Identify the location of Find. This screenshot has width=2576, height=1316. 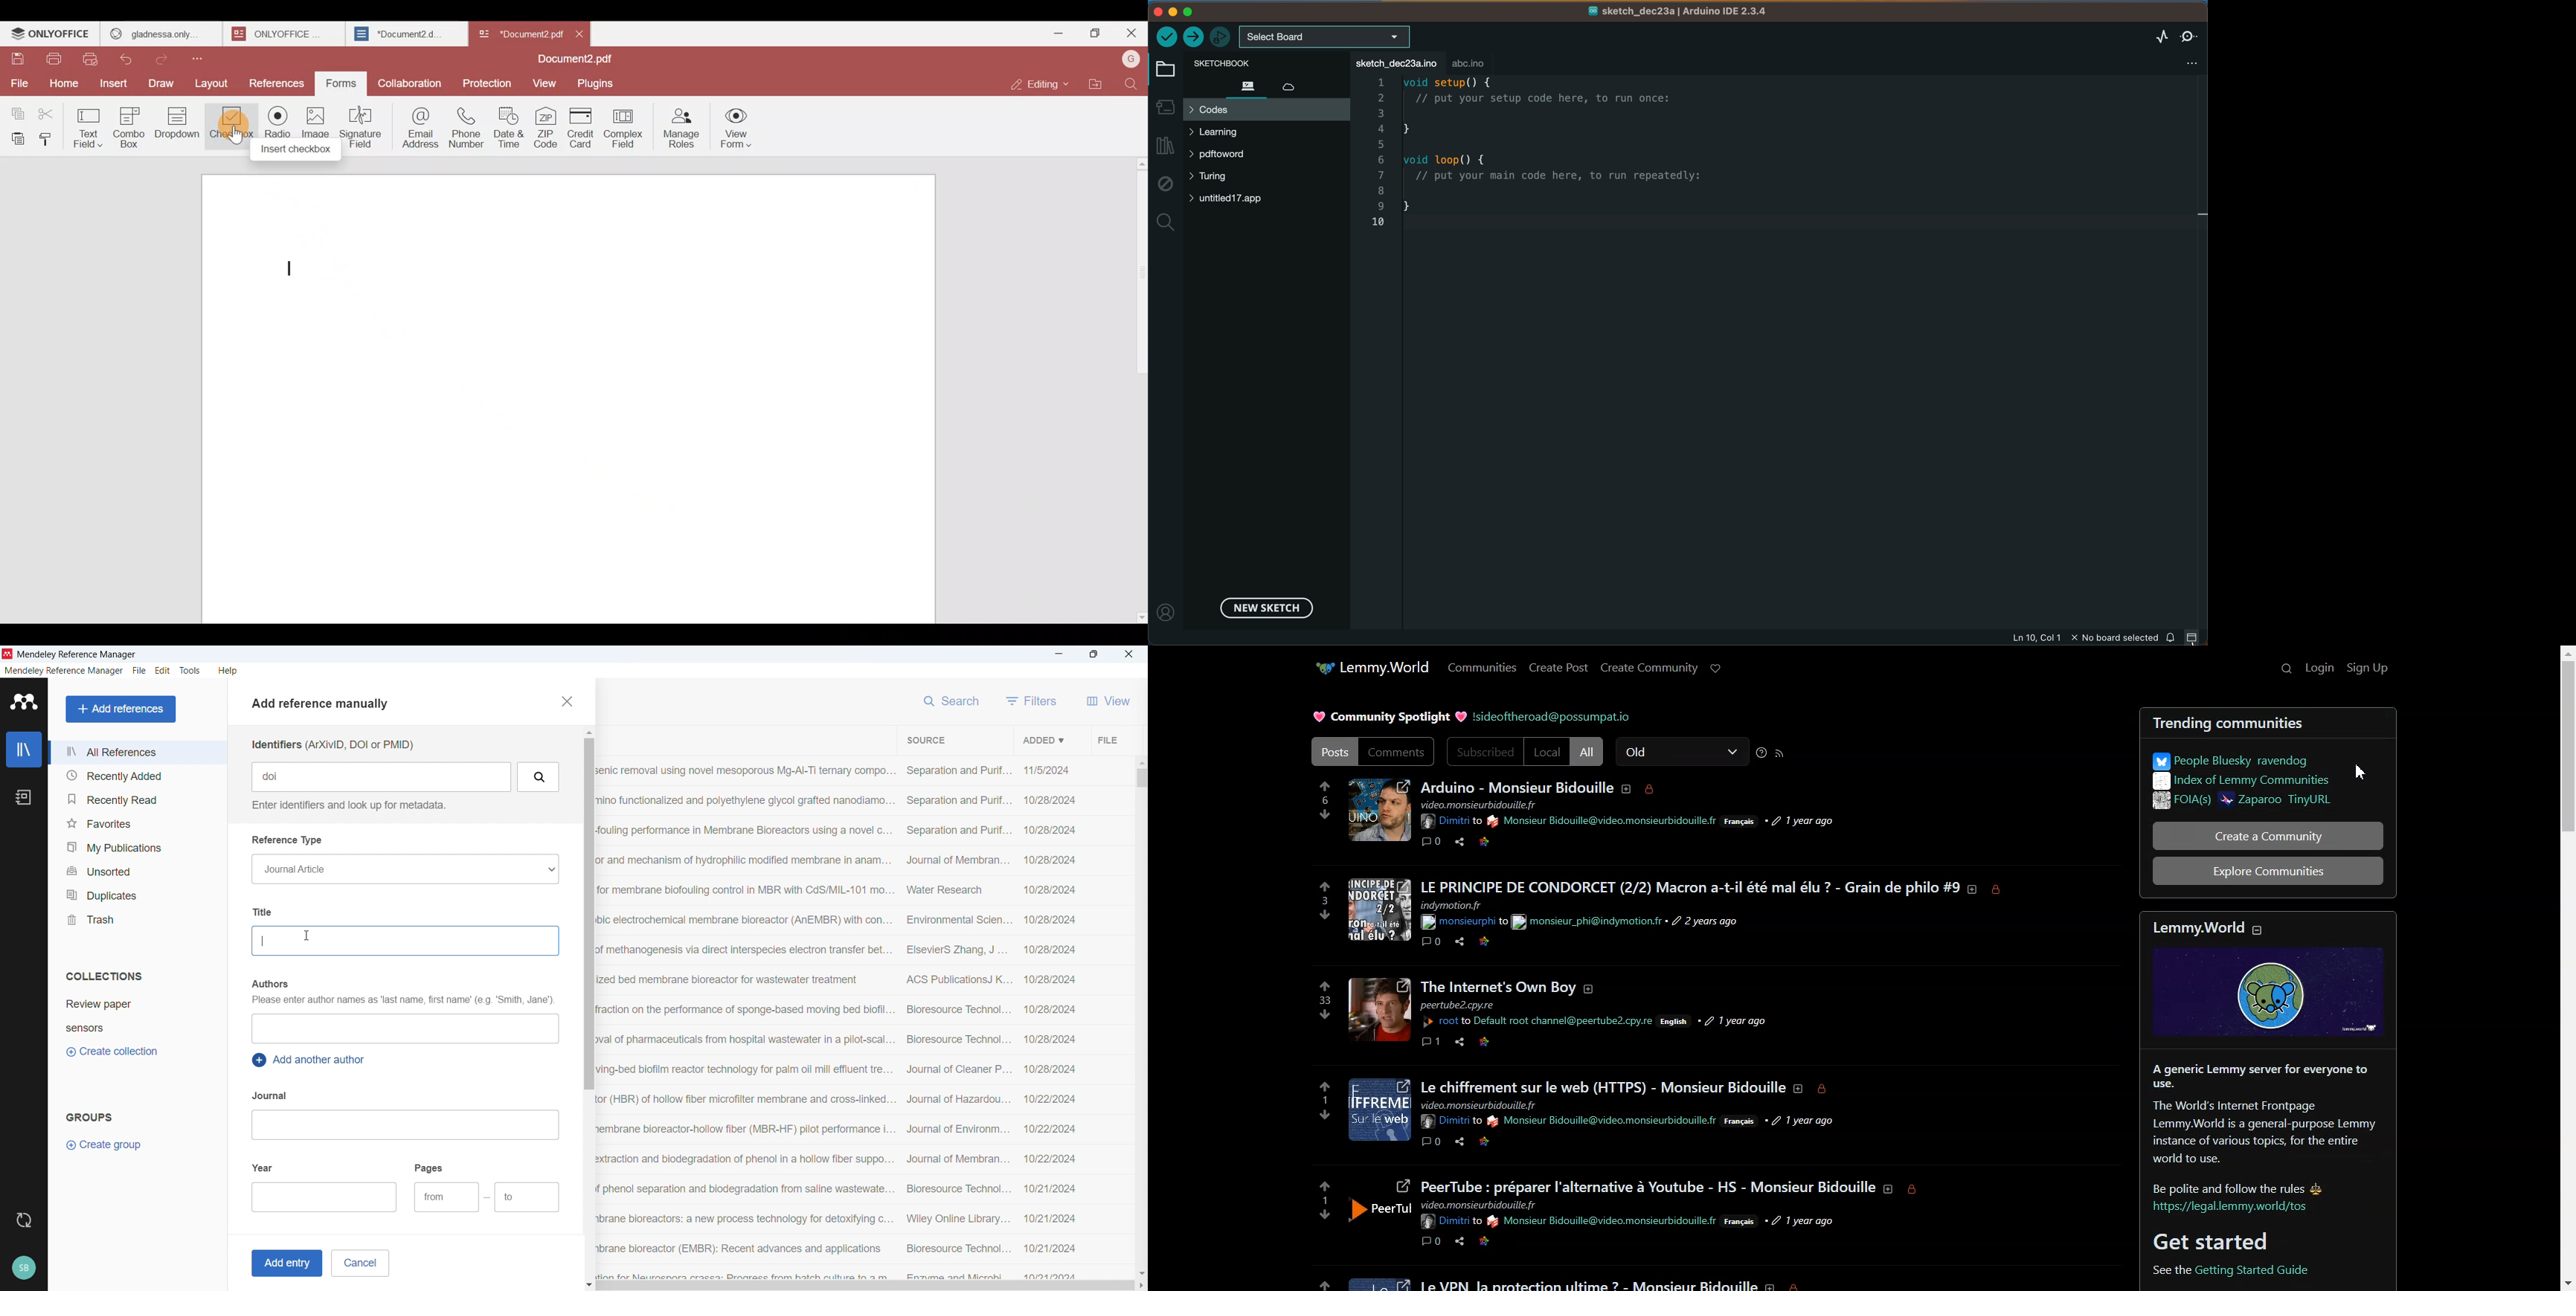
(1131, 84).